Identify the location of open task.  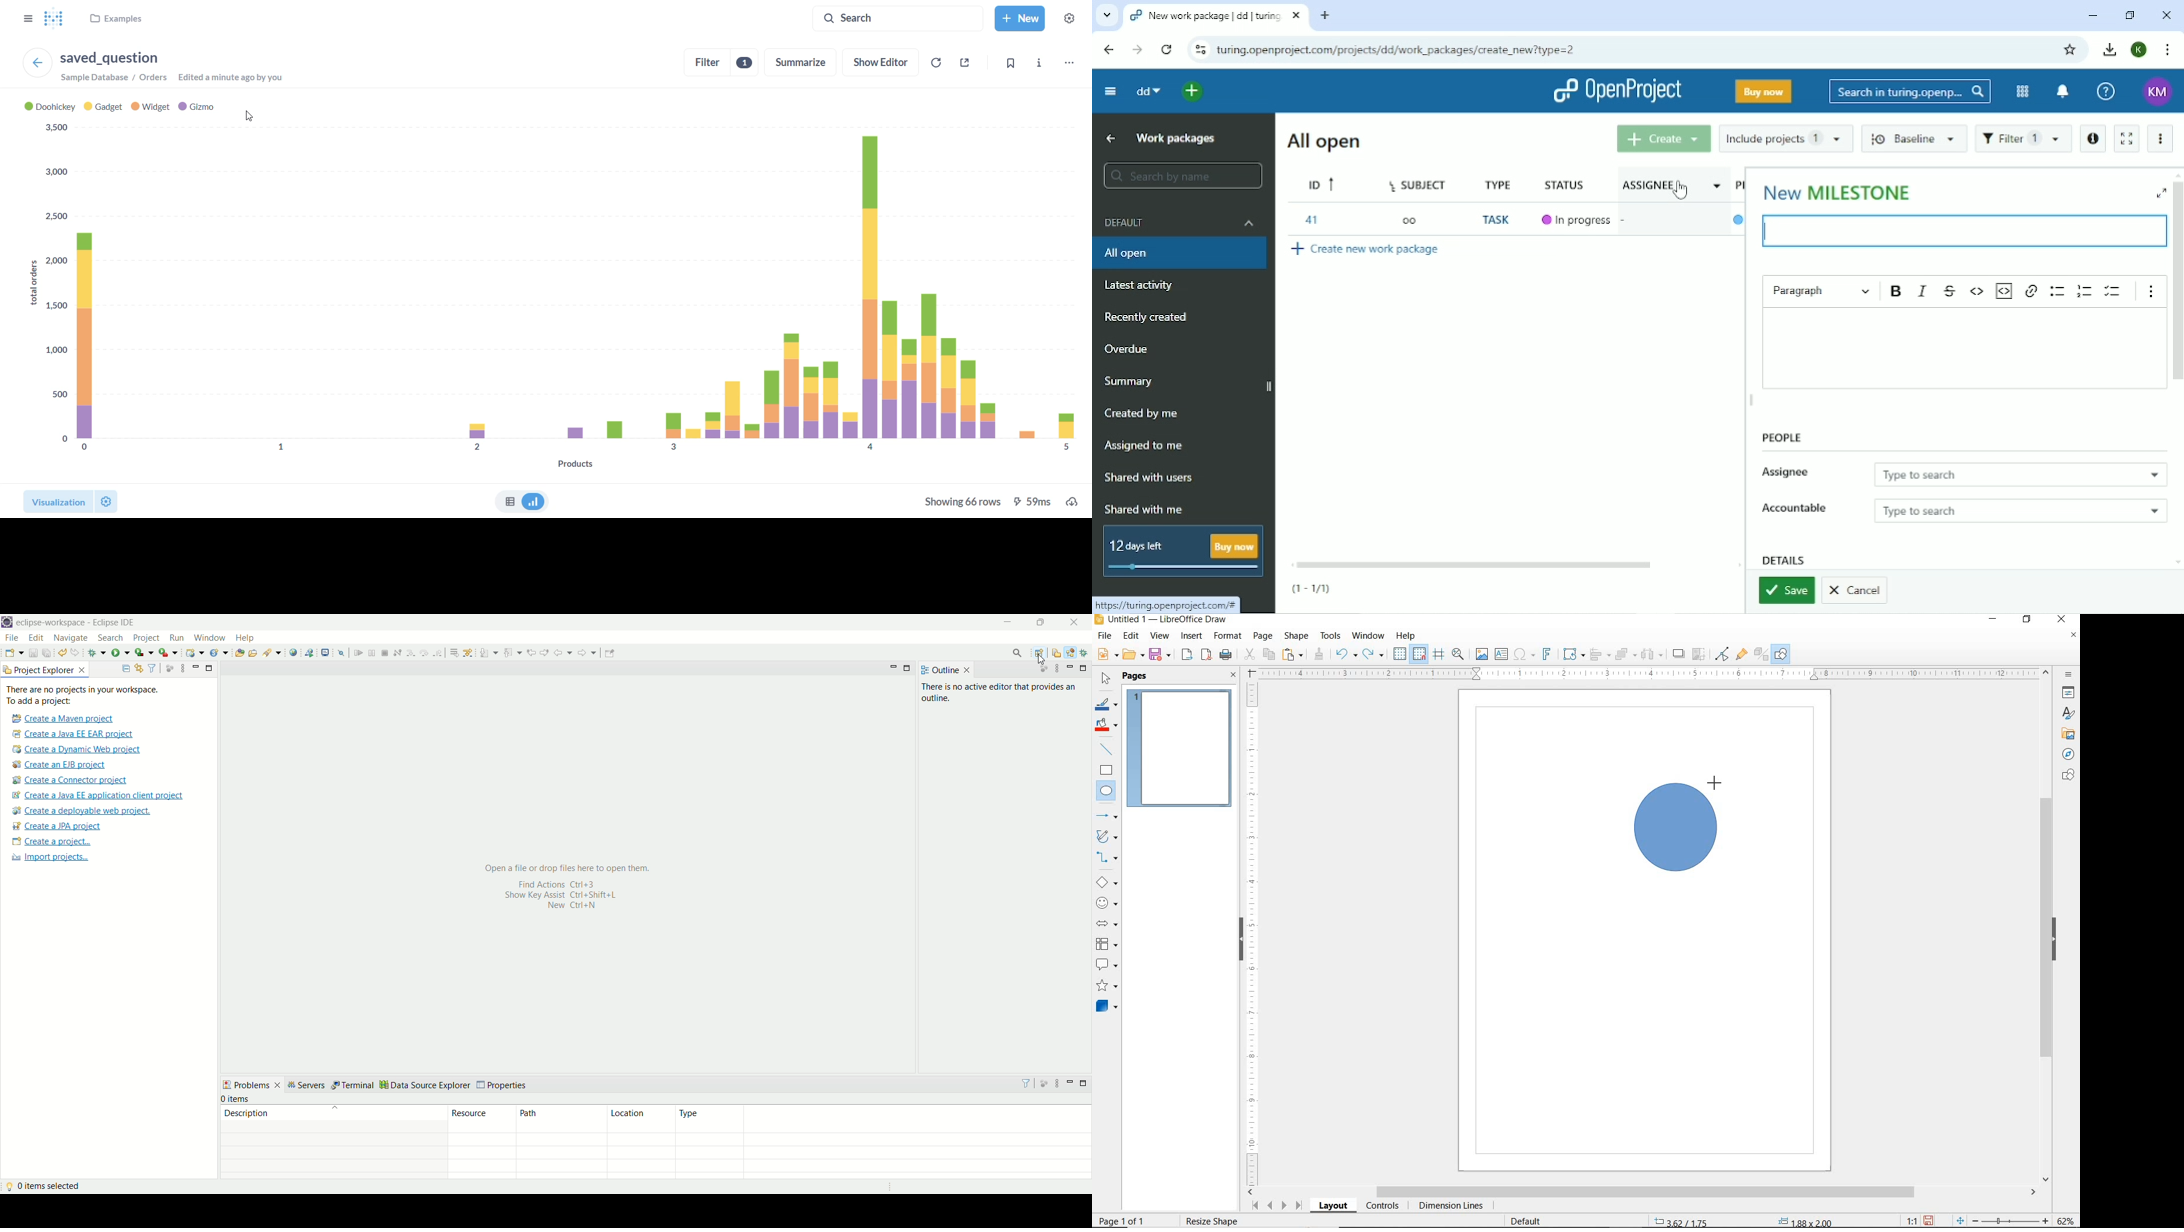
(253, 652).